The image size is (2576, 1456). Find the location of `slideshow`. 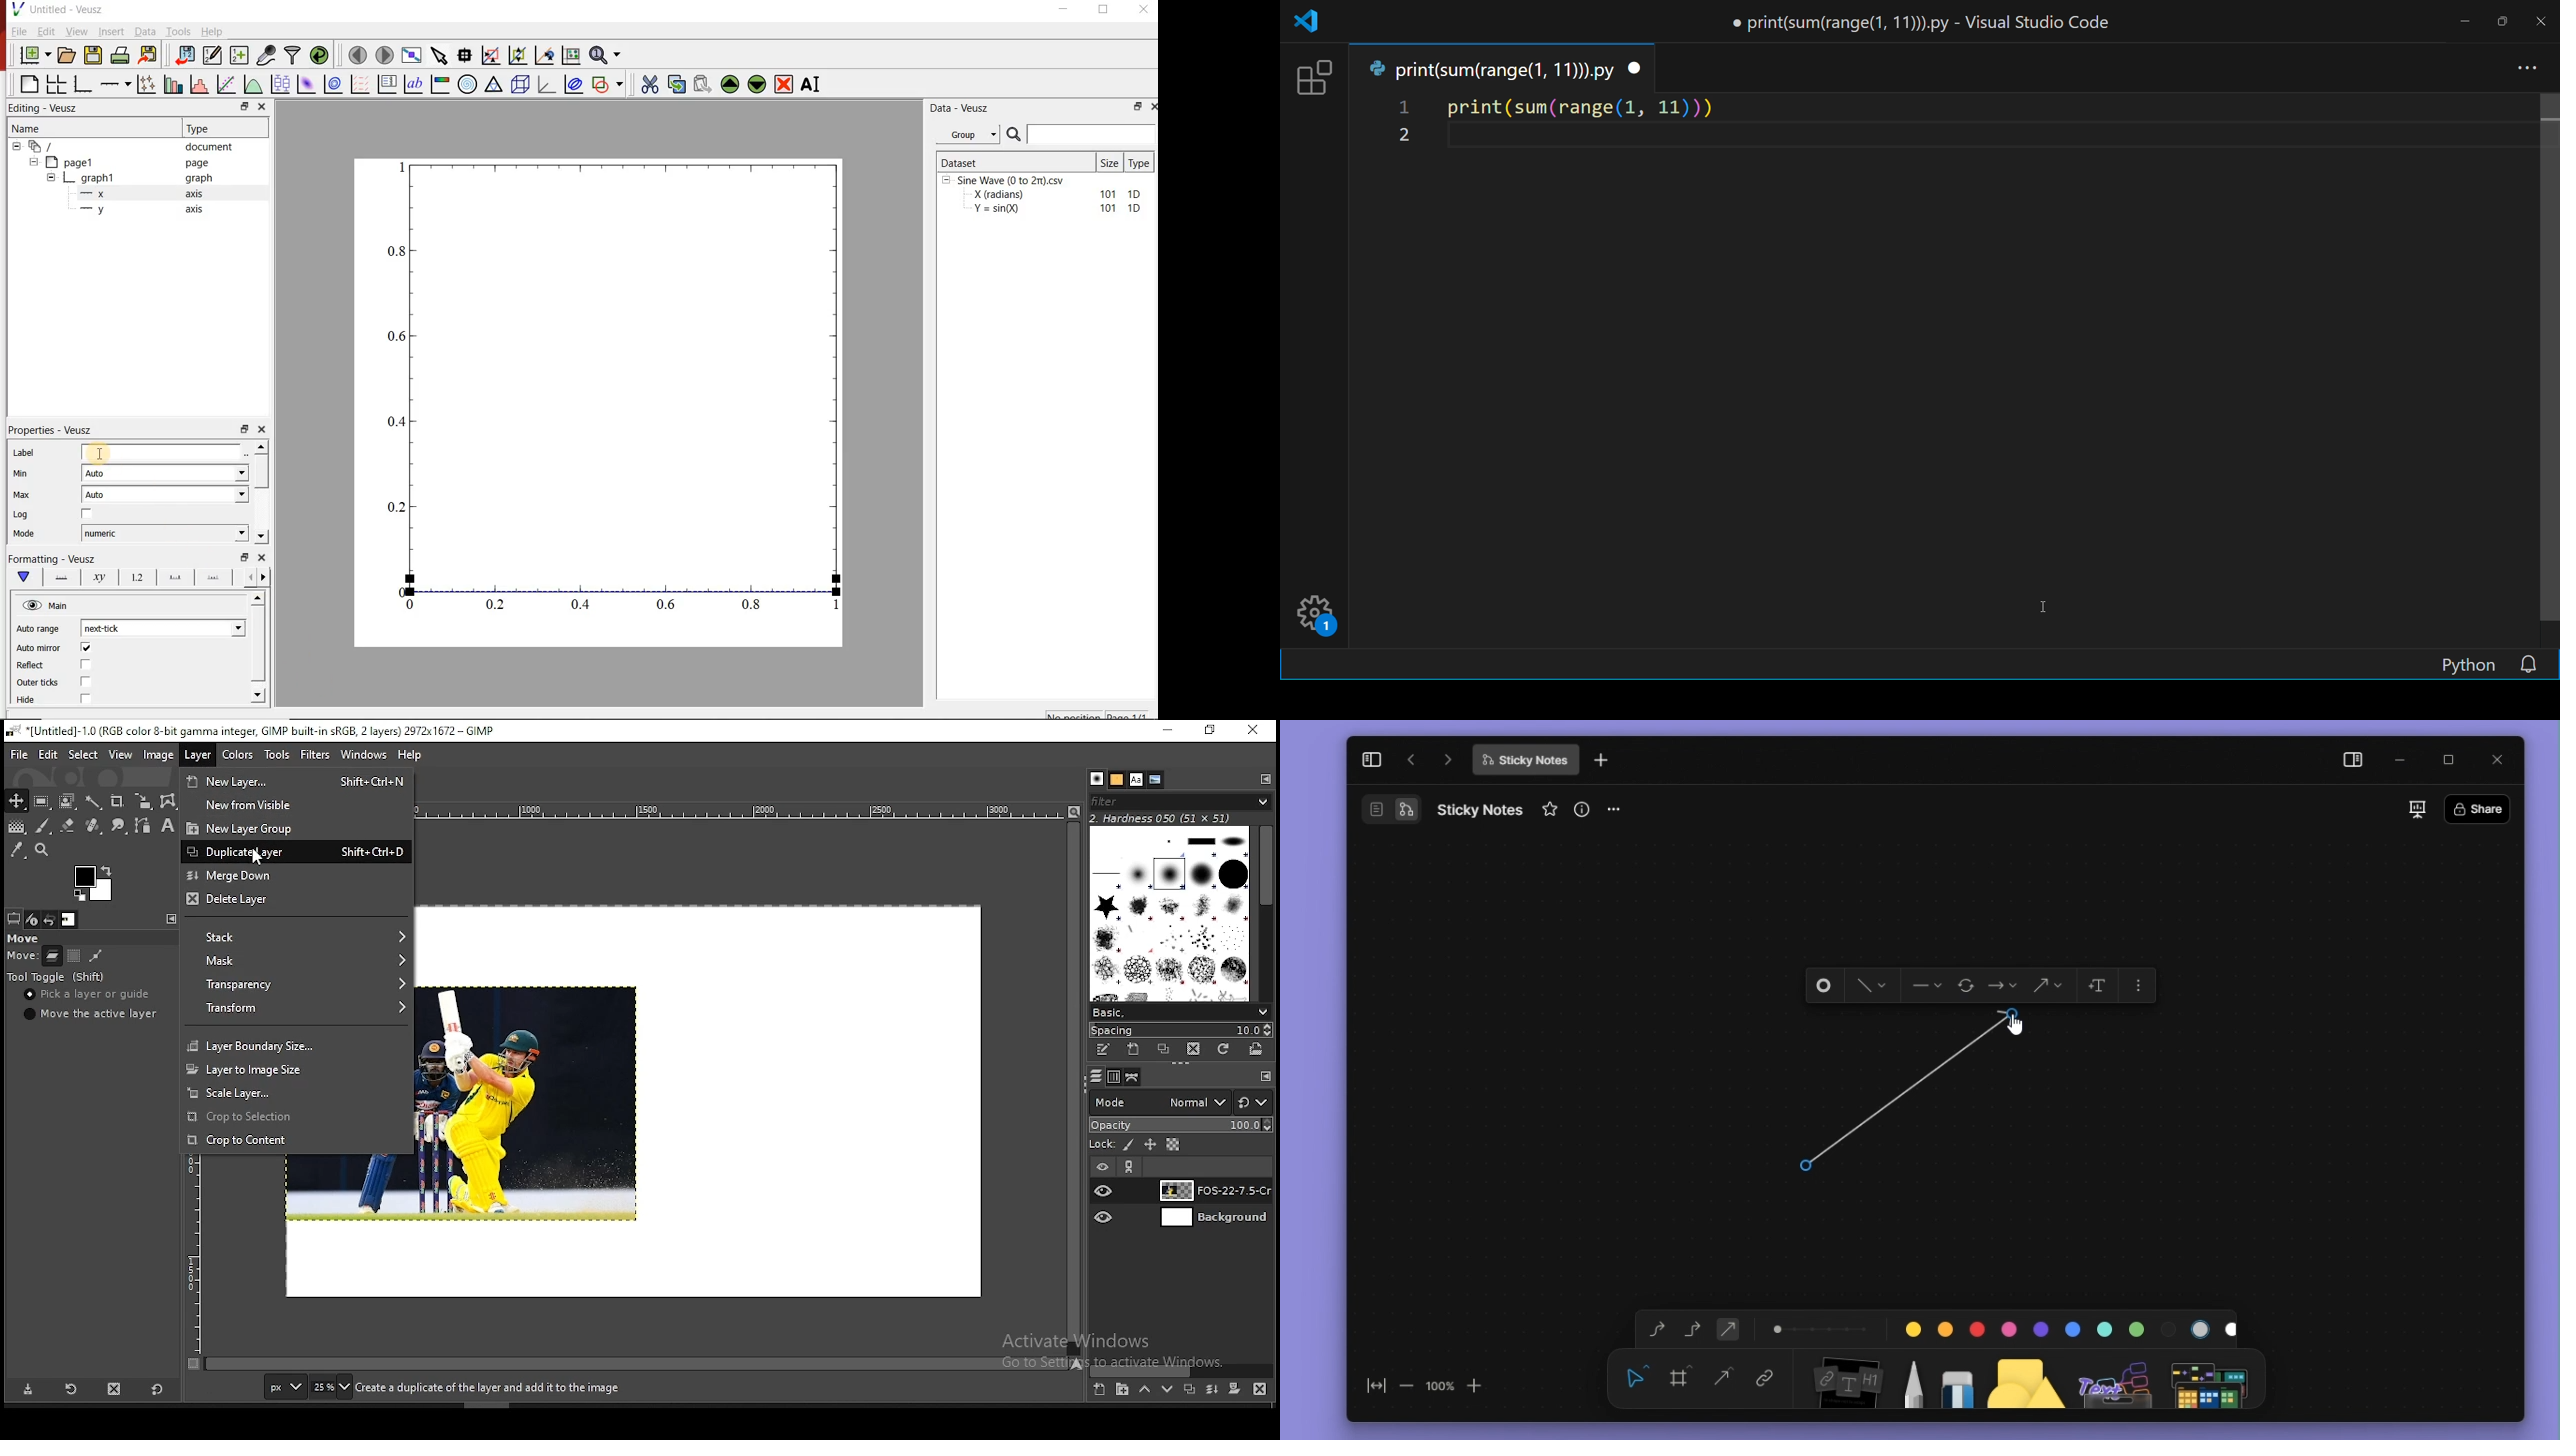

slideshow is located at coordinates (2416, 809).